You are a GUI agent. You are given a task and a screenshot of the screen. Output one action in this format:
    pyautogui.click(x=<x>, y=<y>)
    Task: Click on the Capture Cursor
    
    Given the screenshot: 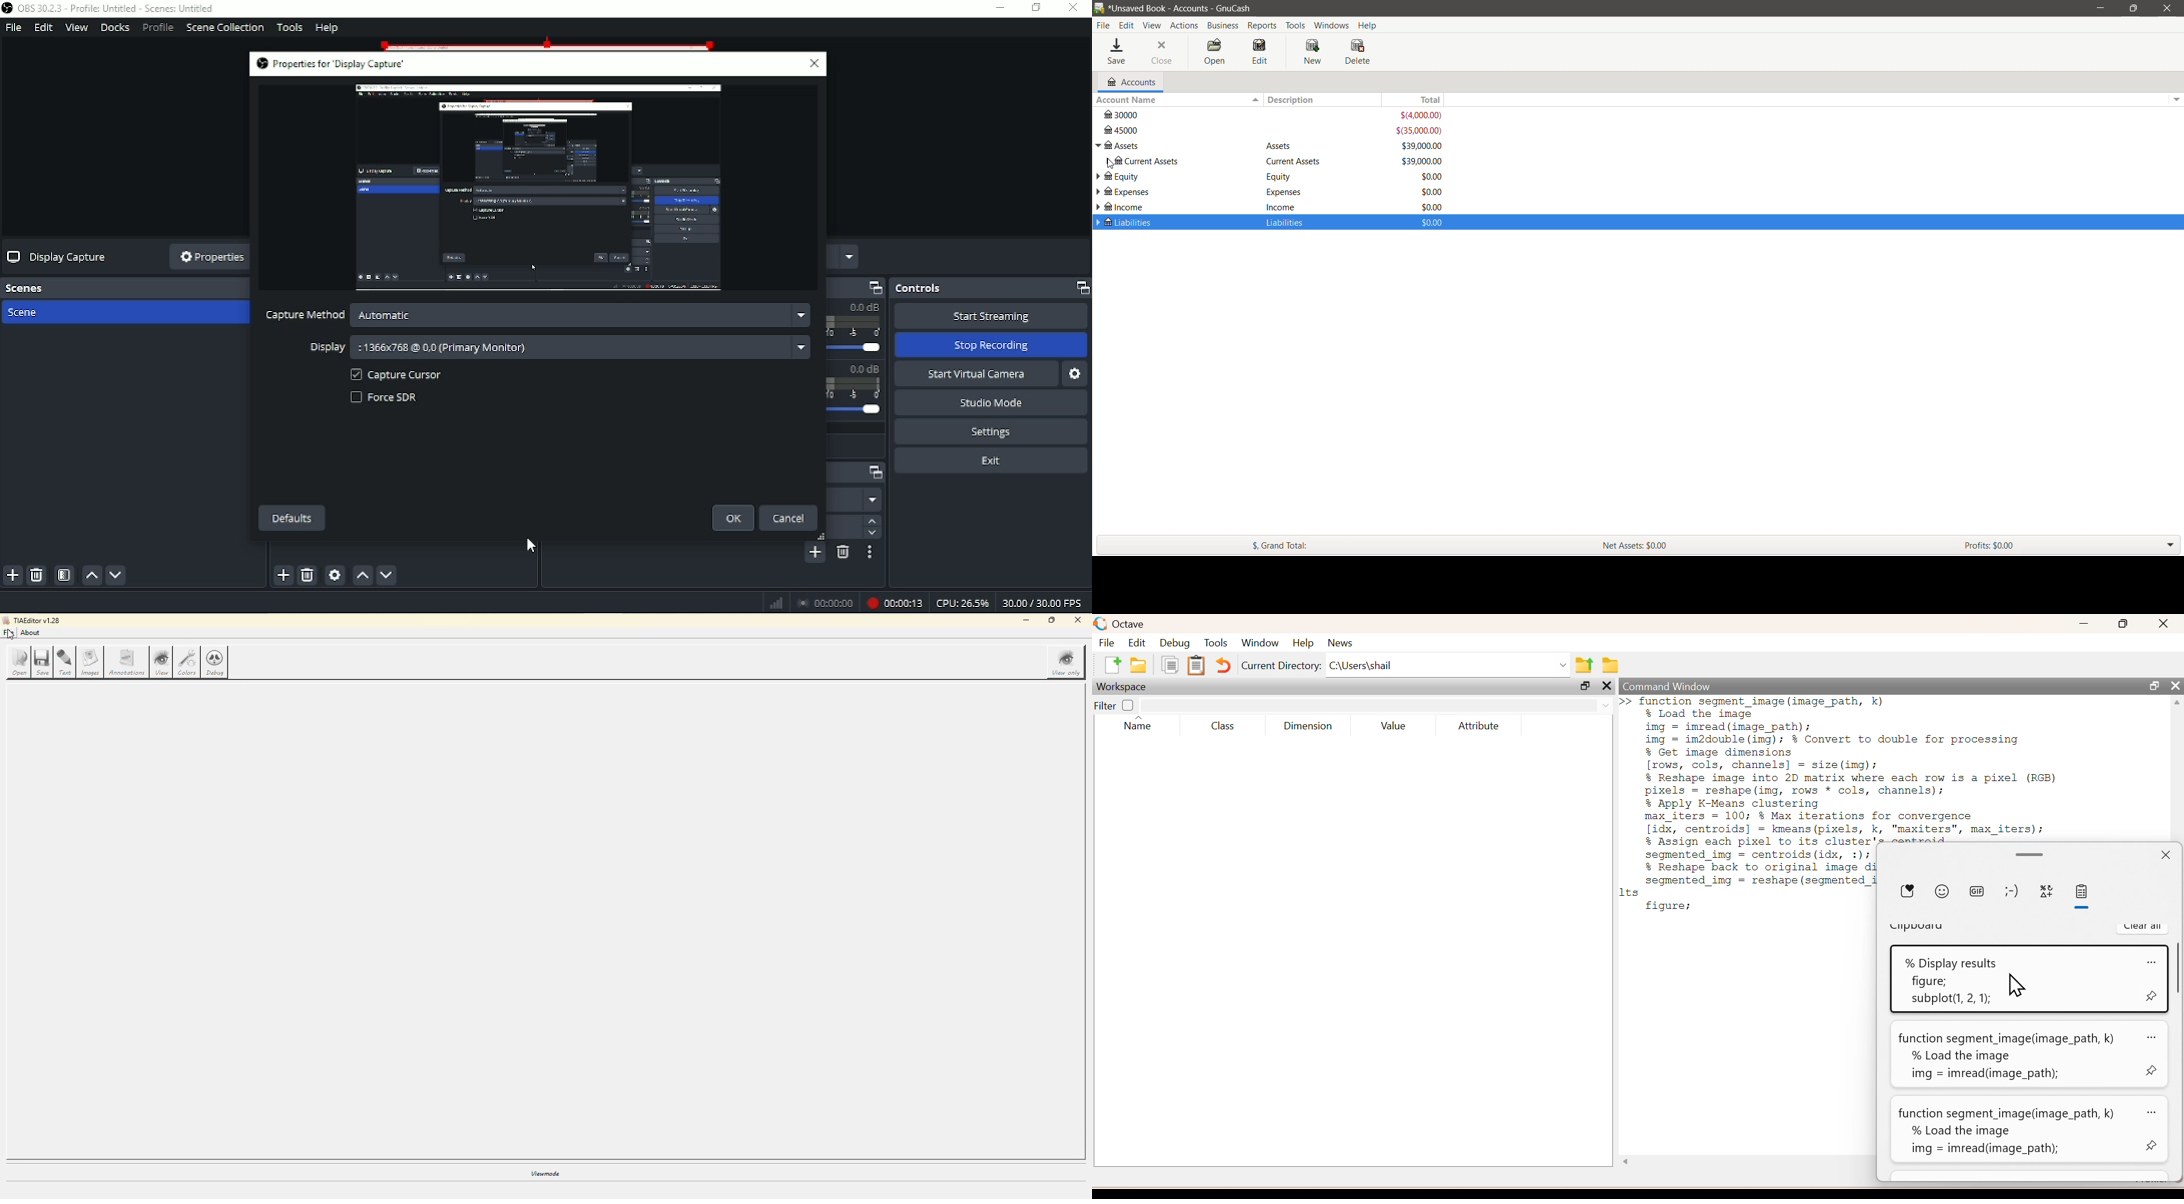 What is the action you would take?
    pyautogui.click(x=394, y=375)
    